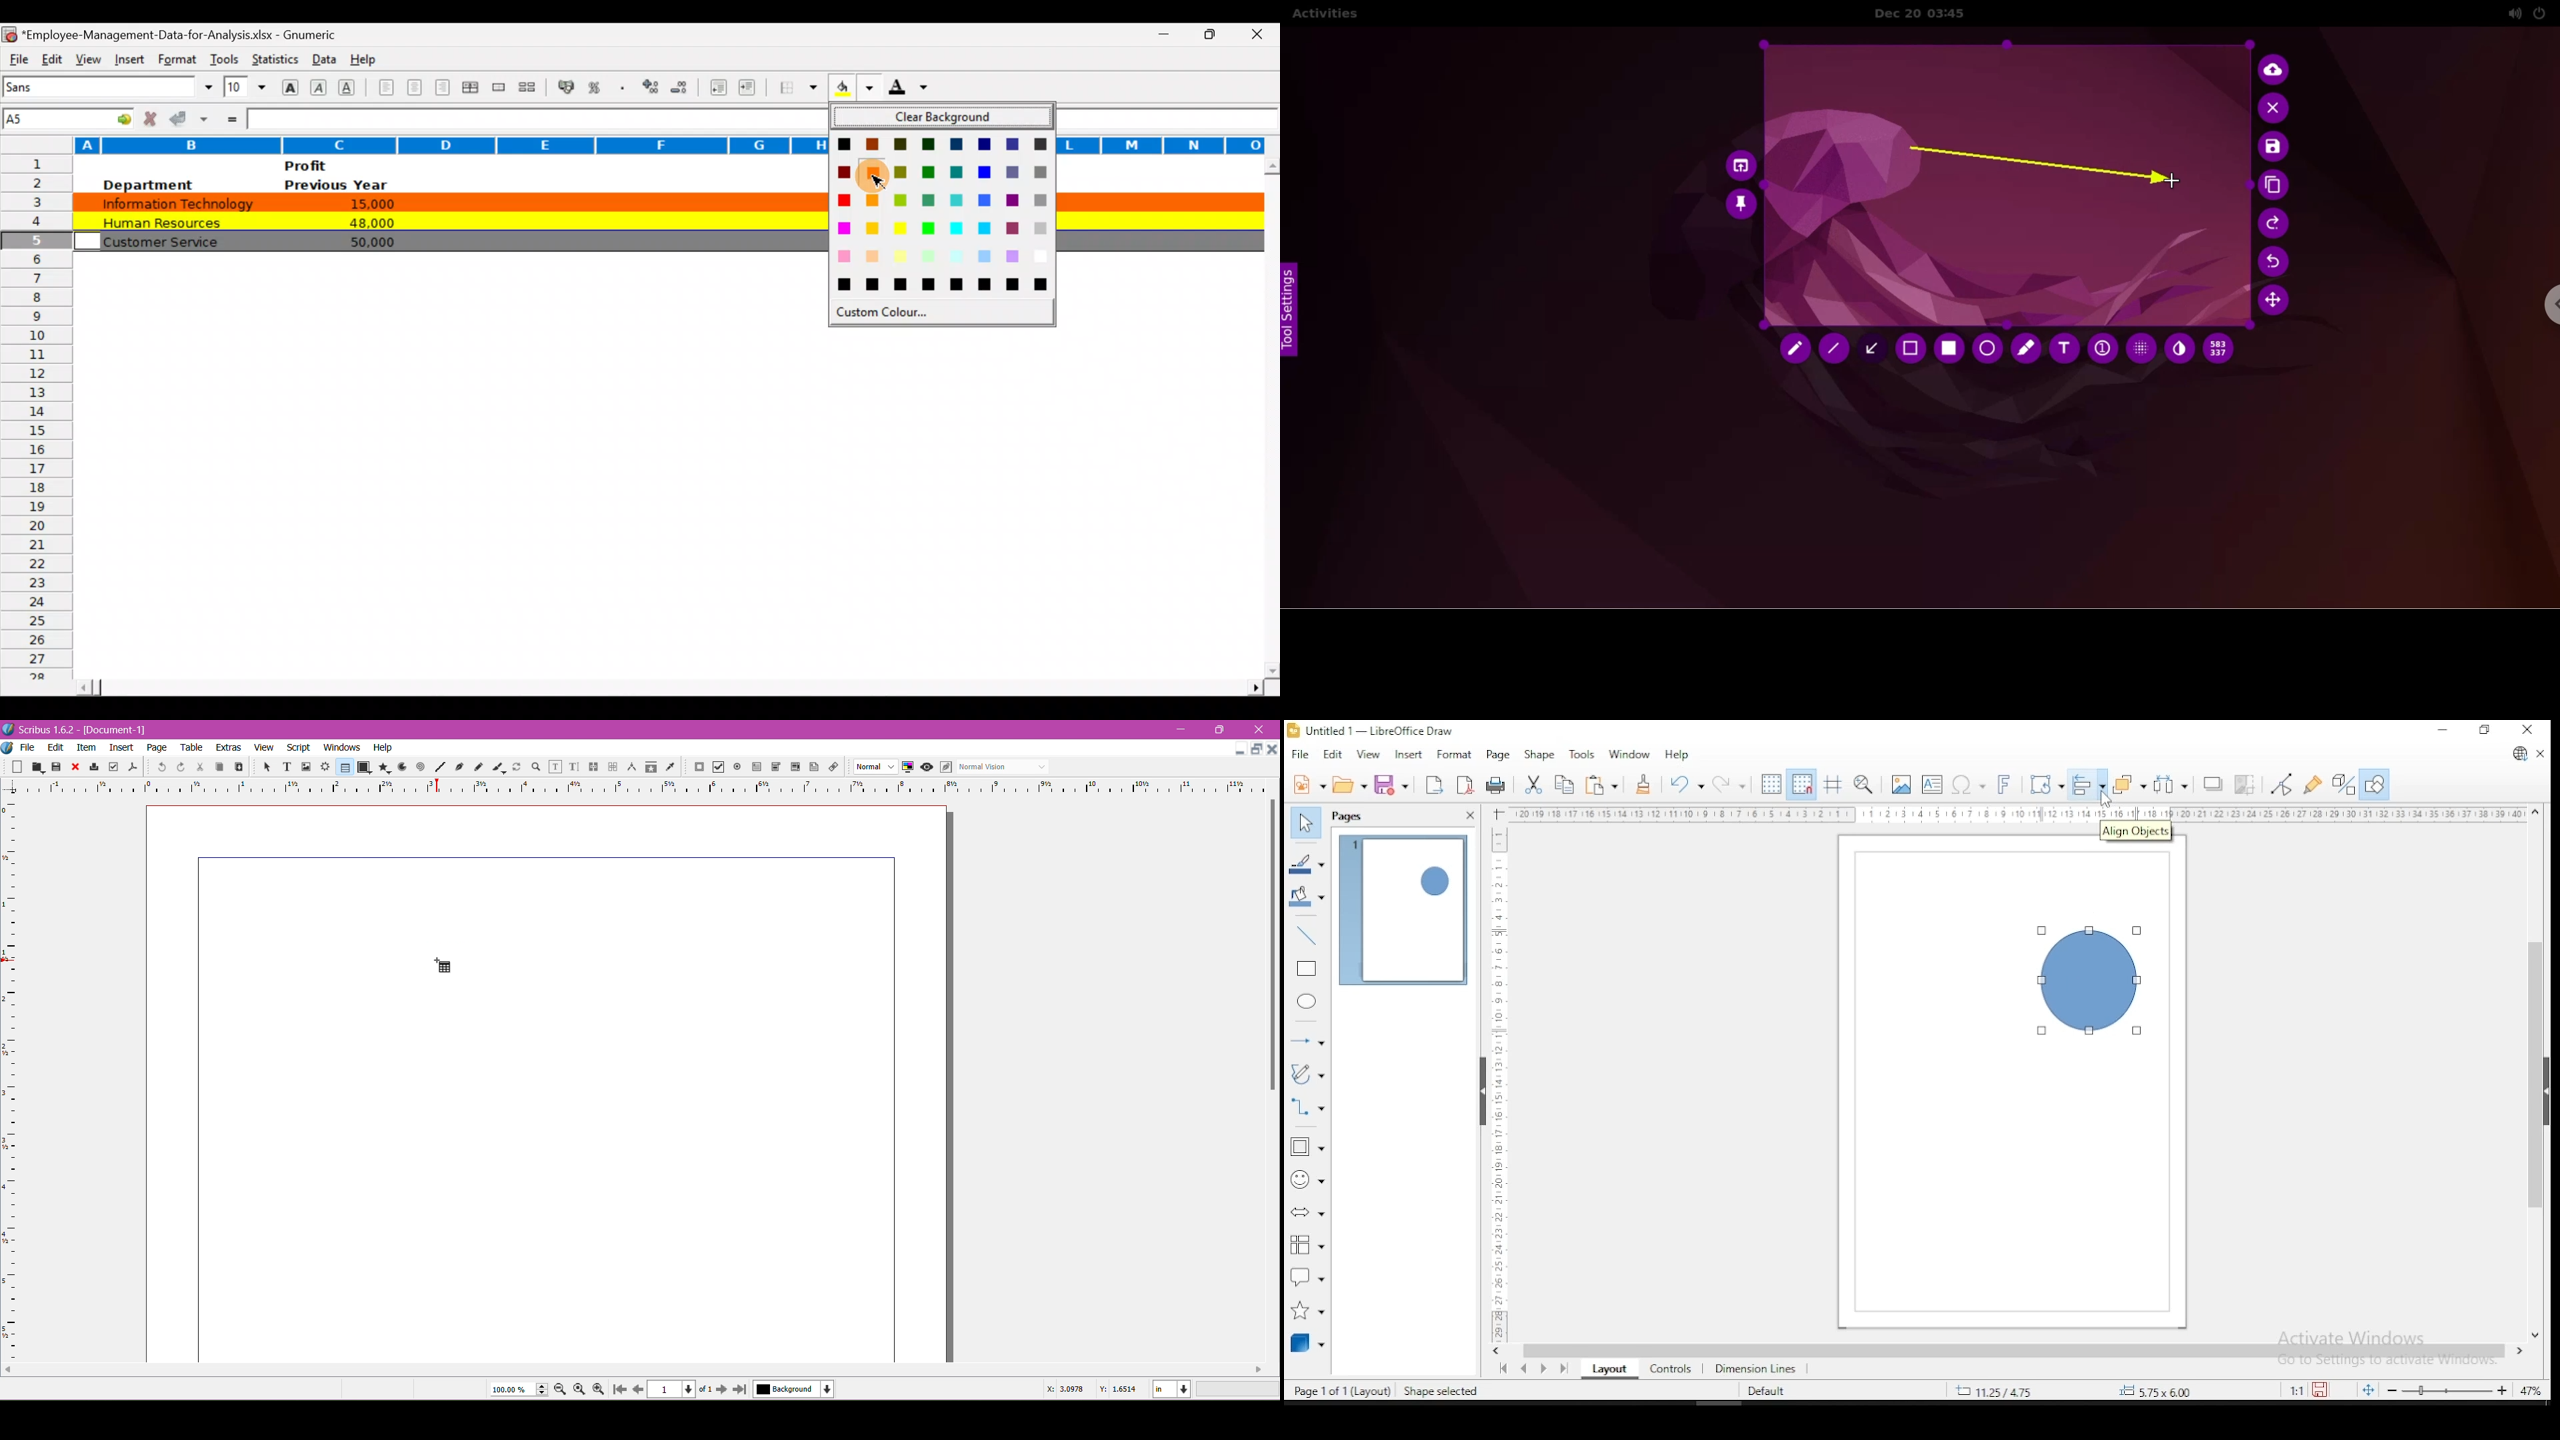 Image resolution: width=2576 pixels, height=1456 pixels. I want to click on curves and polygons, so click(1308, 1074).